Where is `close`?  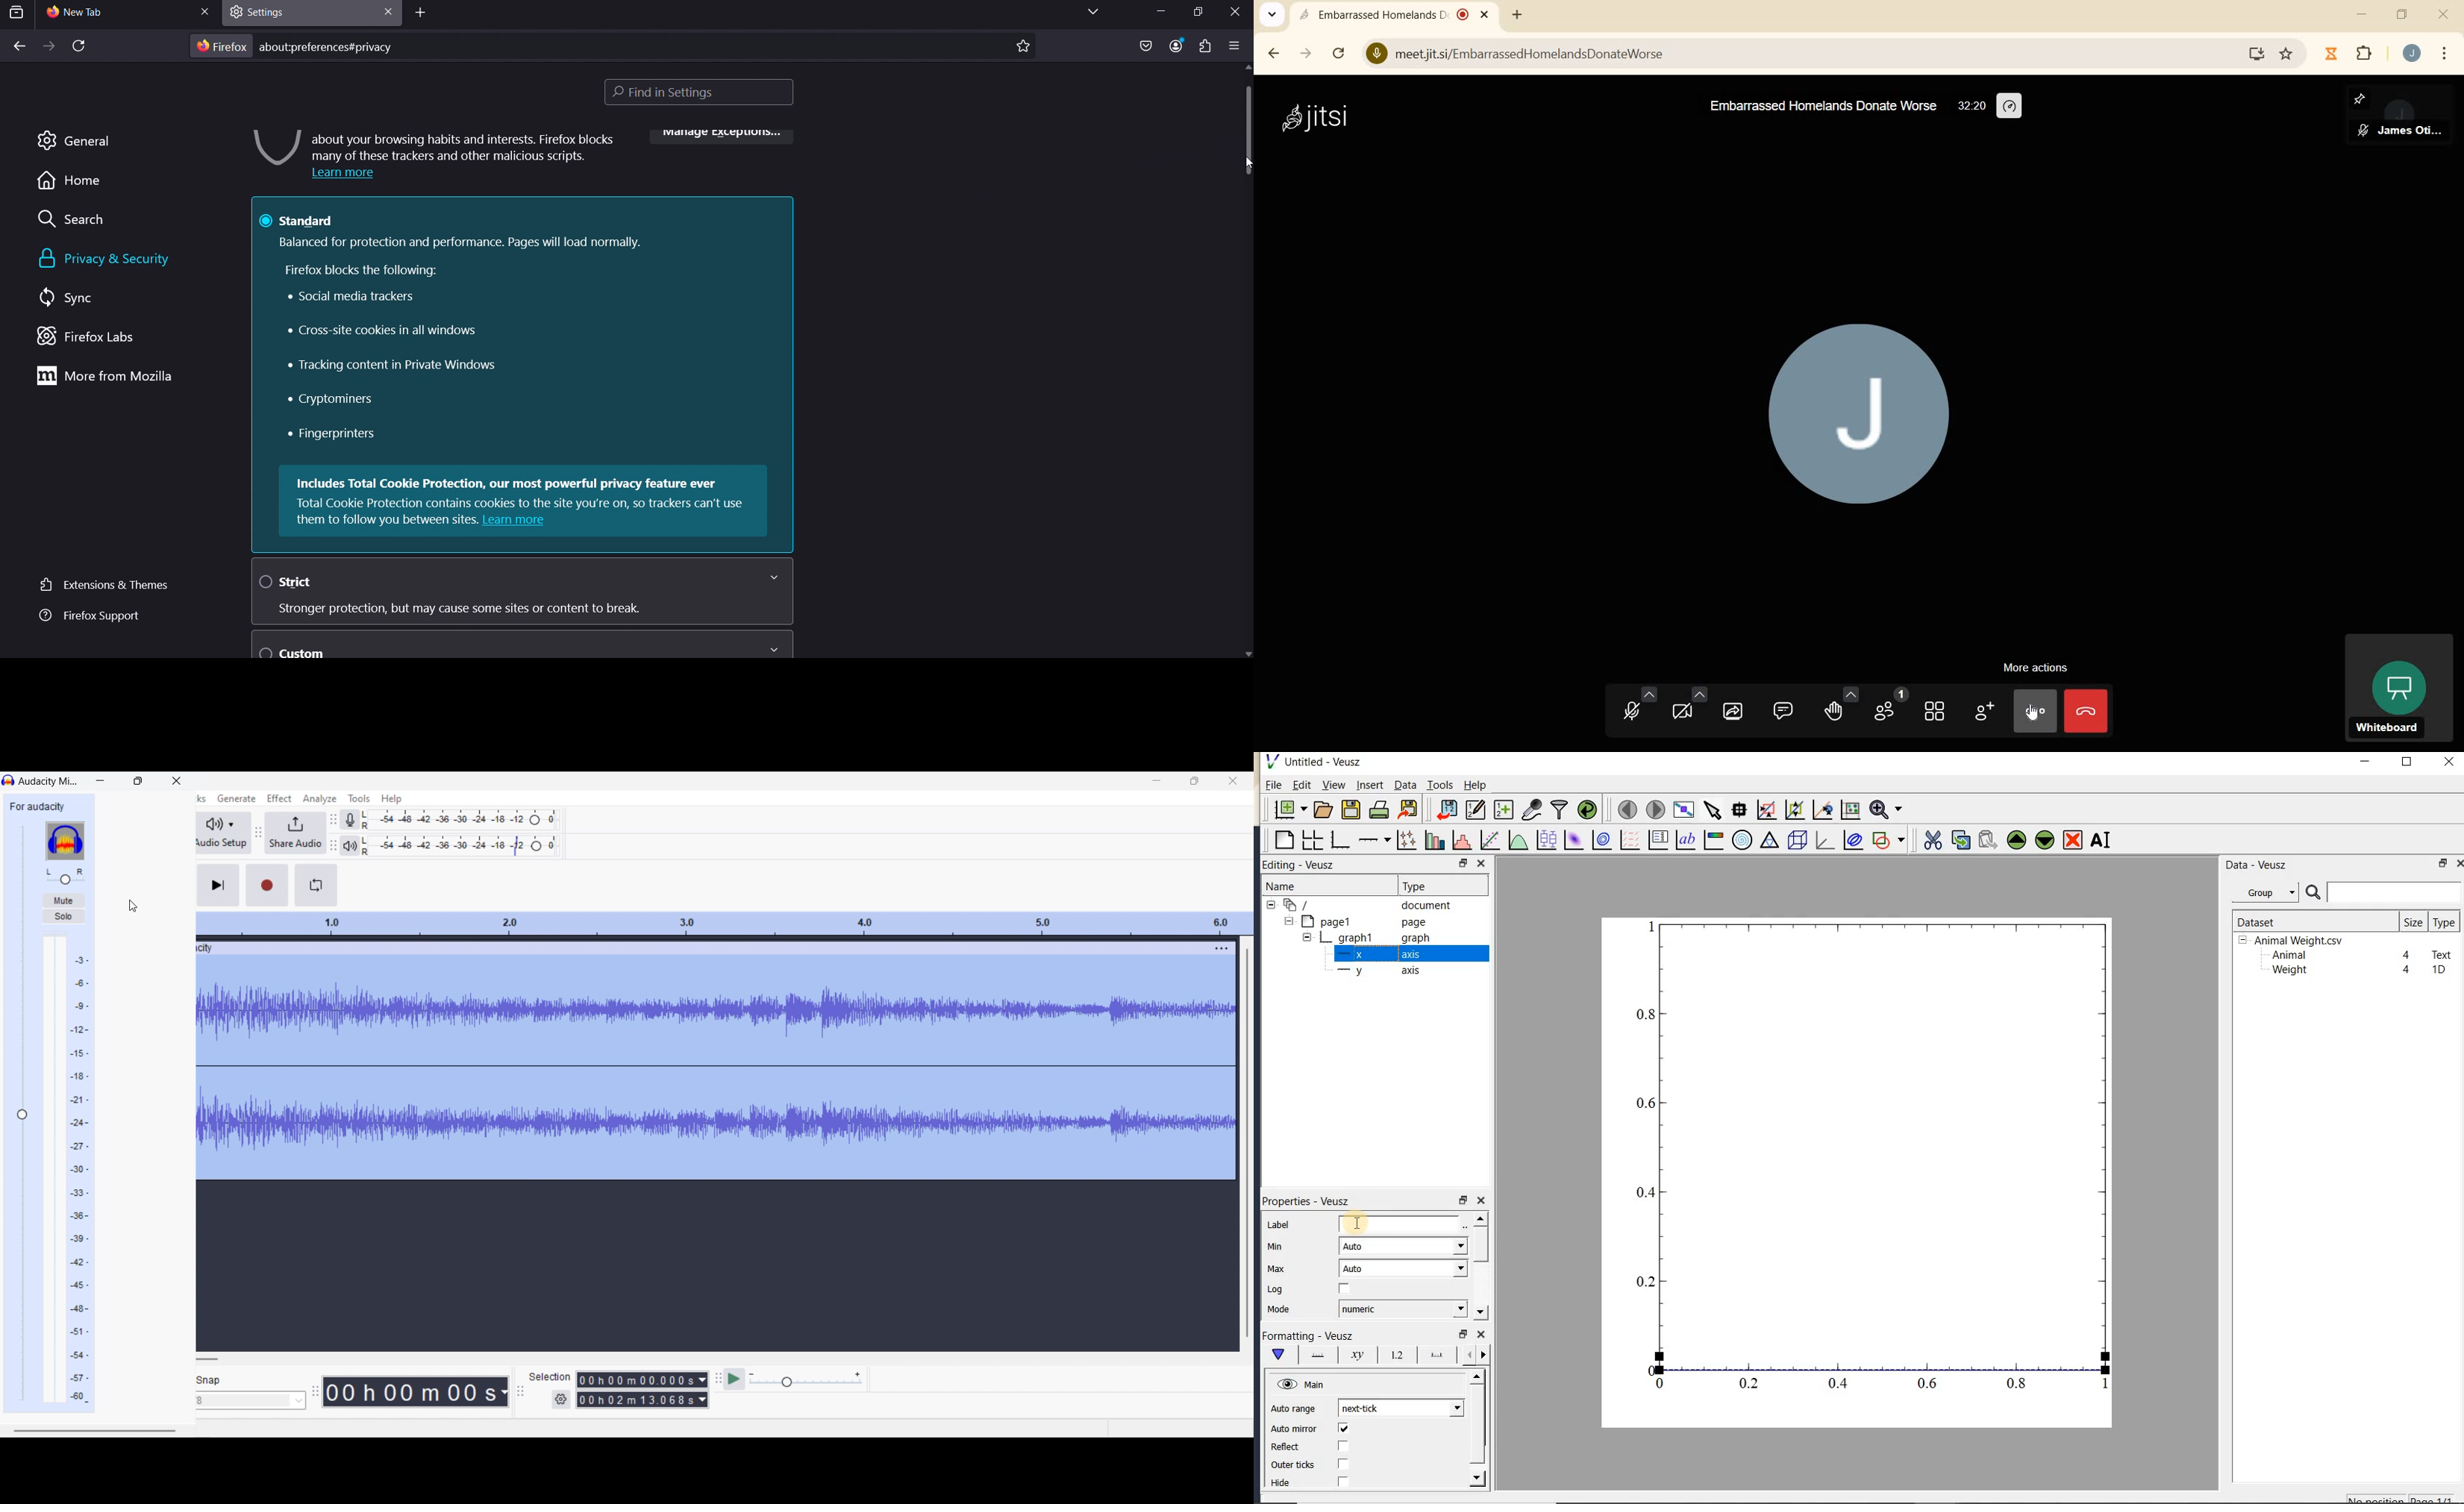
close is located at coordinates (1237, 11).